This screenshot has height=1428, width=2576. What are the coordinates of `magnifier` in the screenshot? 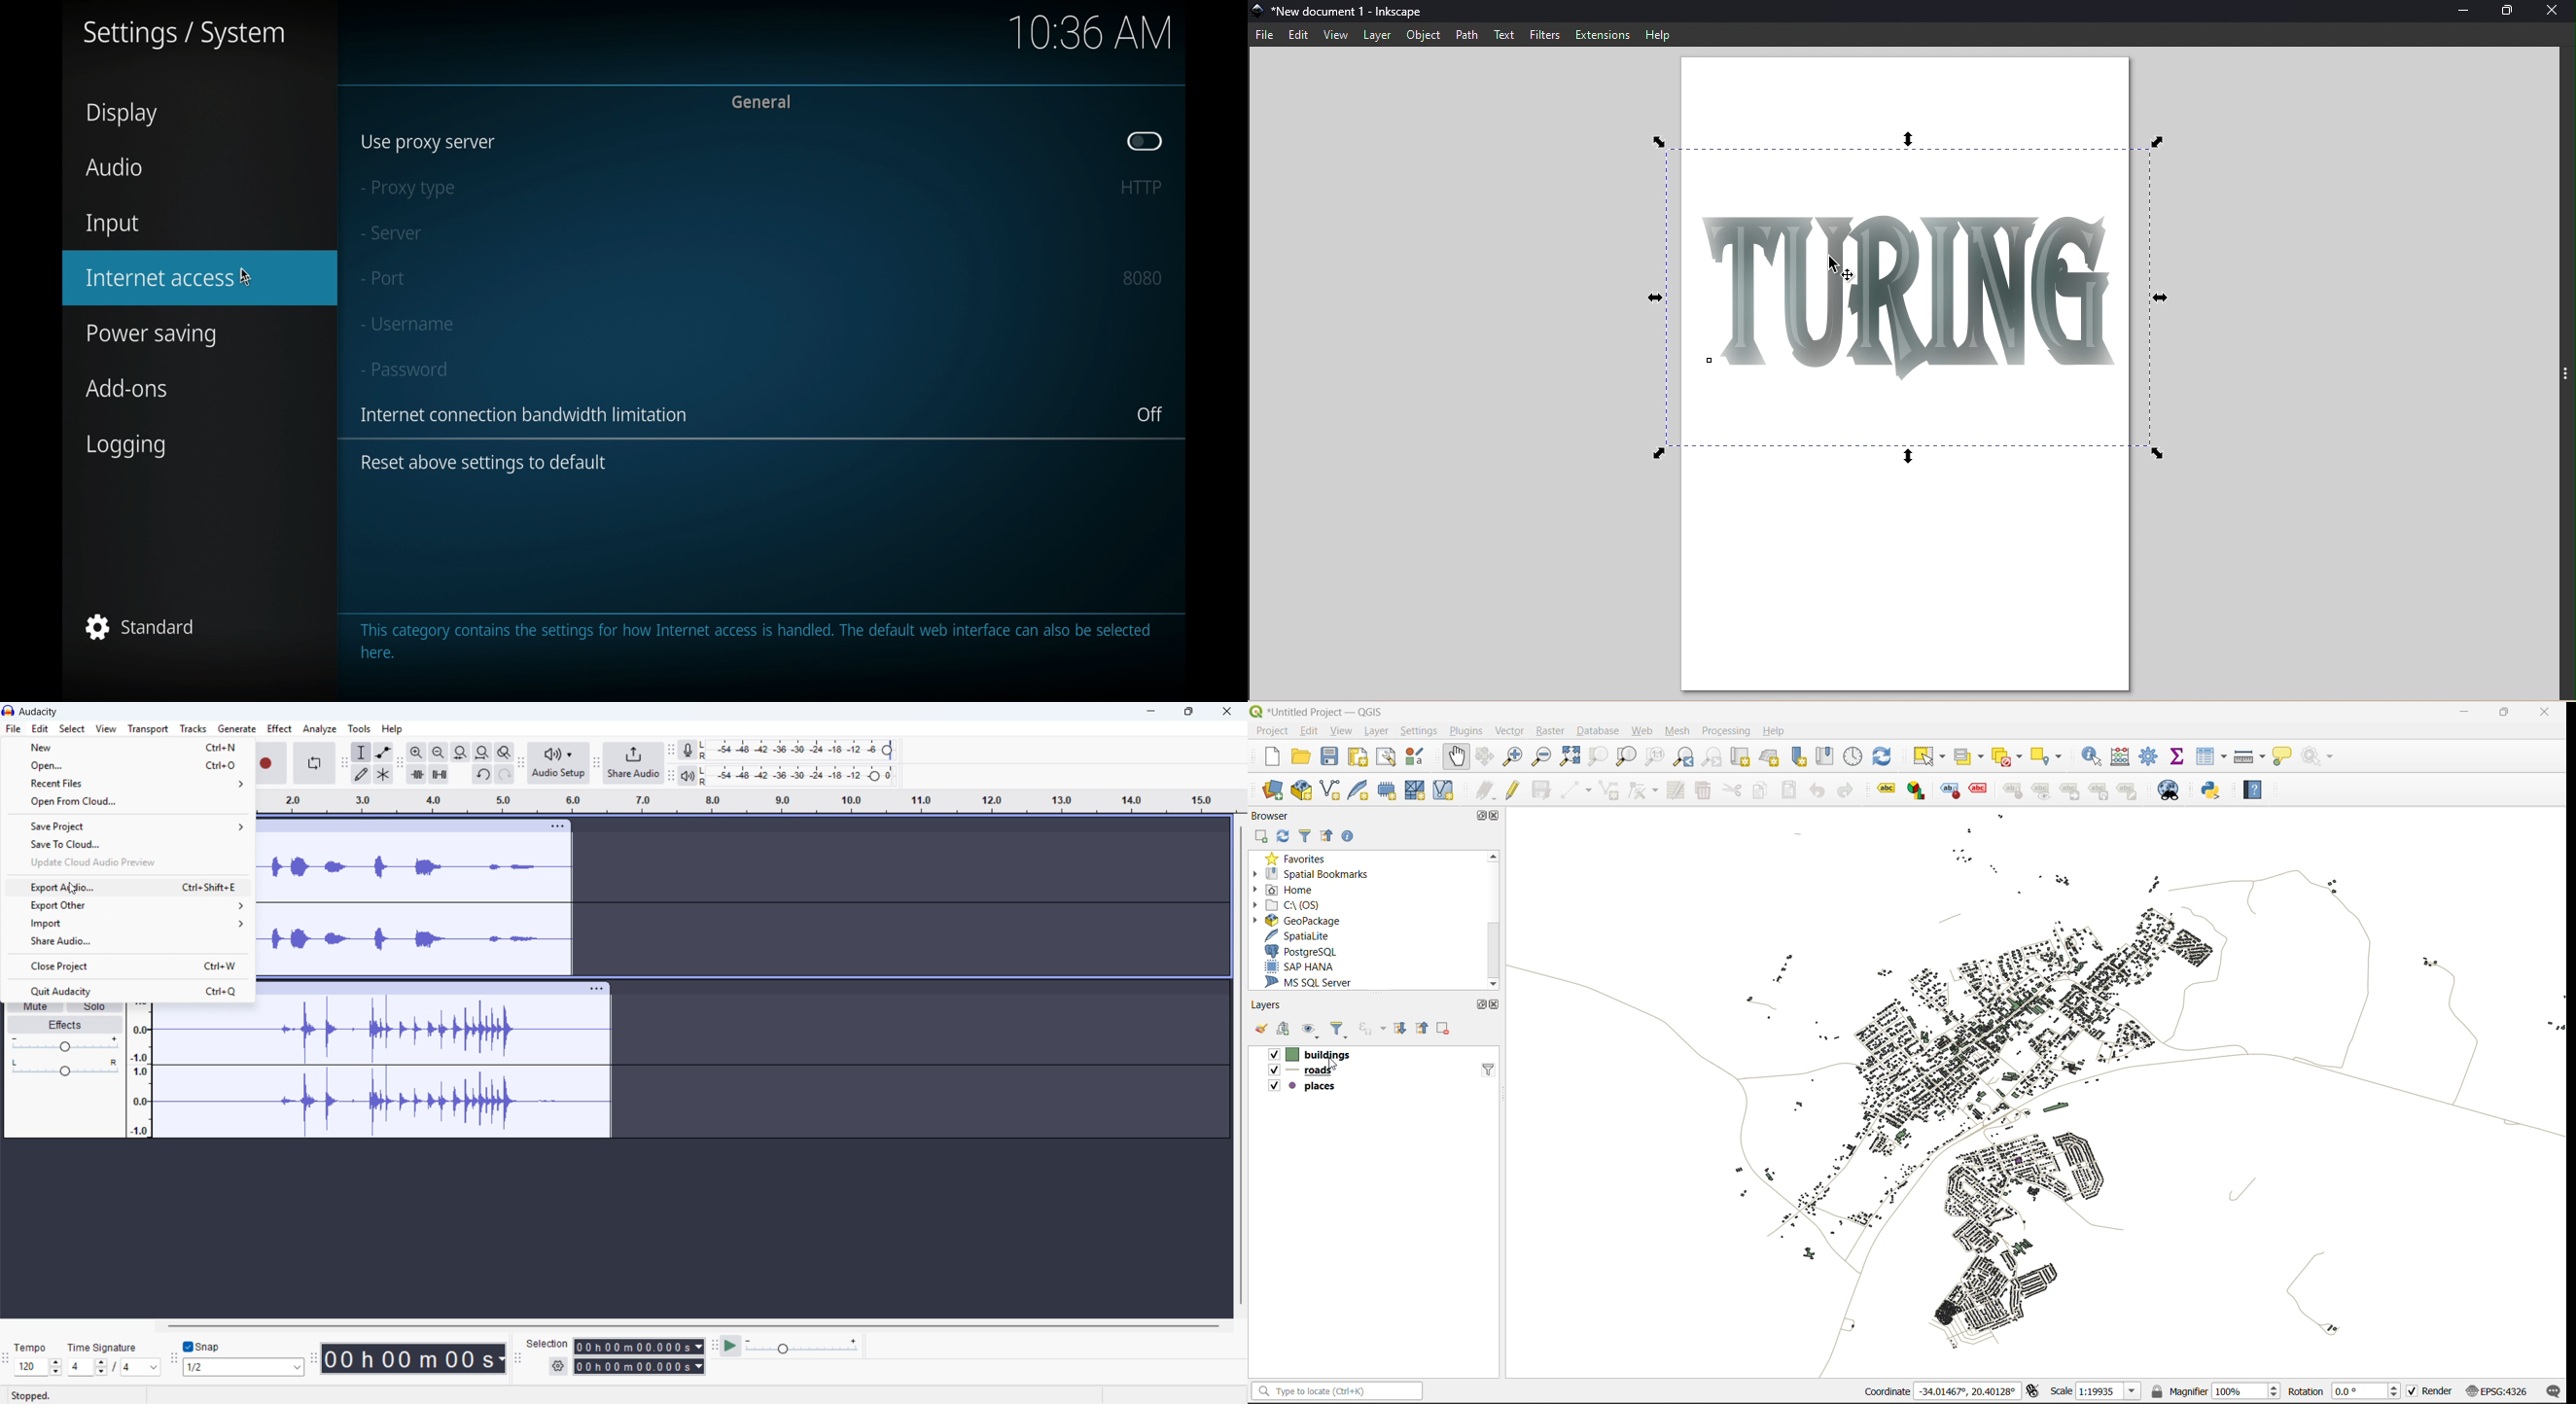 It's located at (2215, 1392).